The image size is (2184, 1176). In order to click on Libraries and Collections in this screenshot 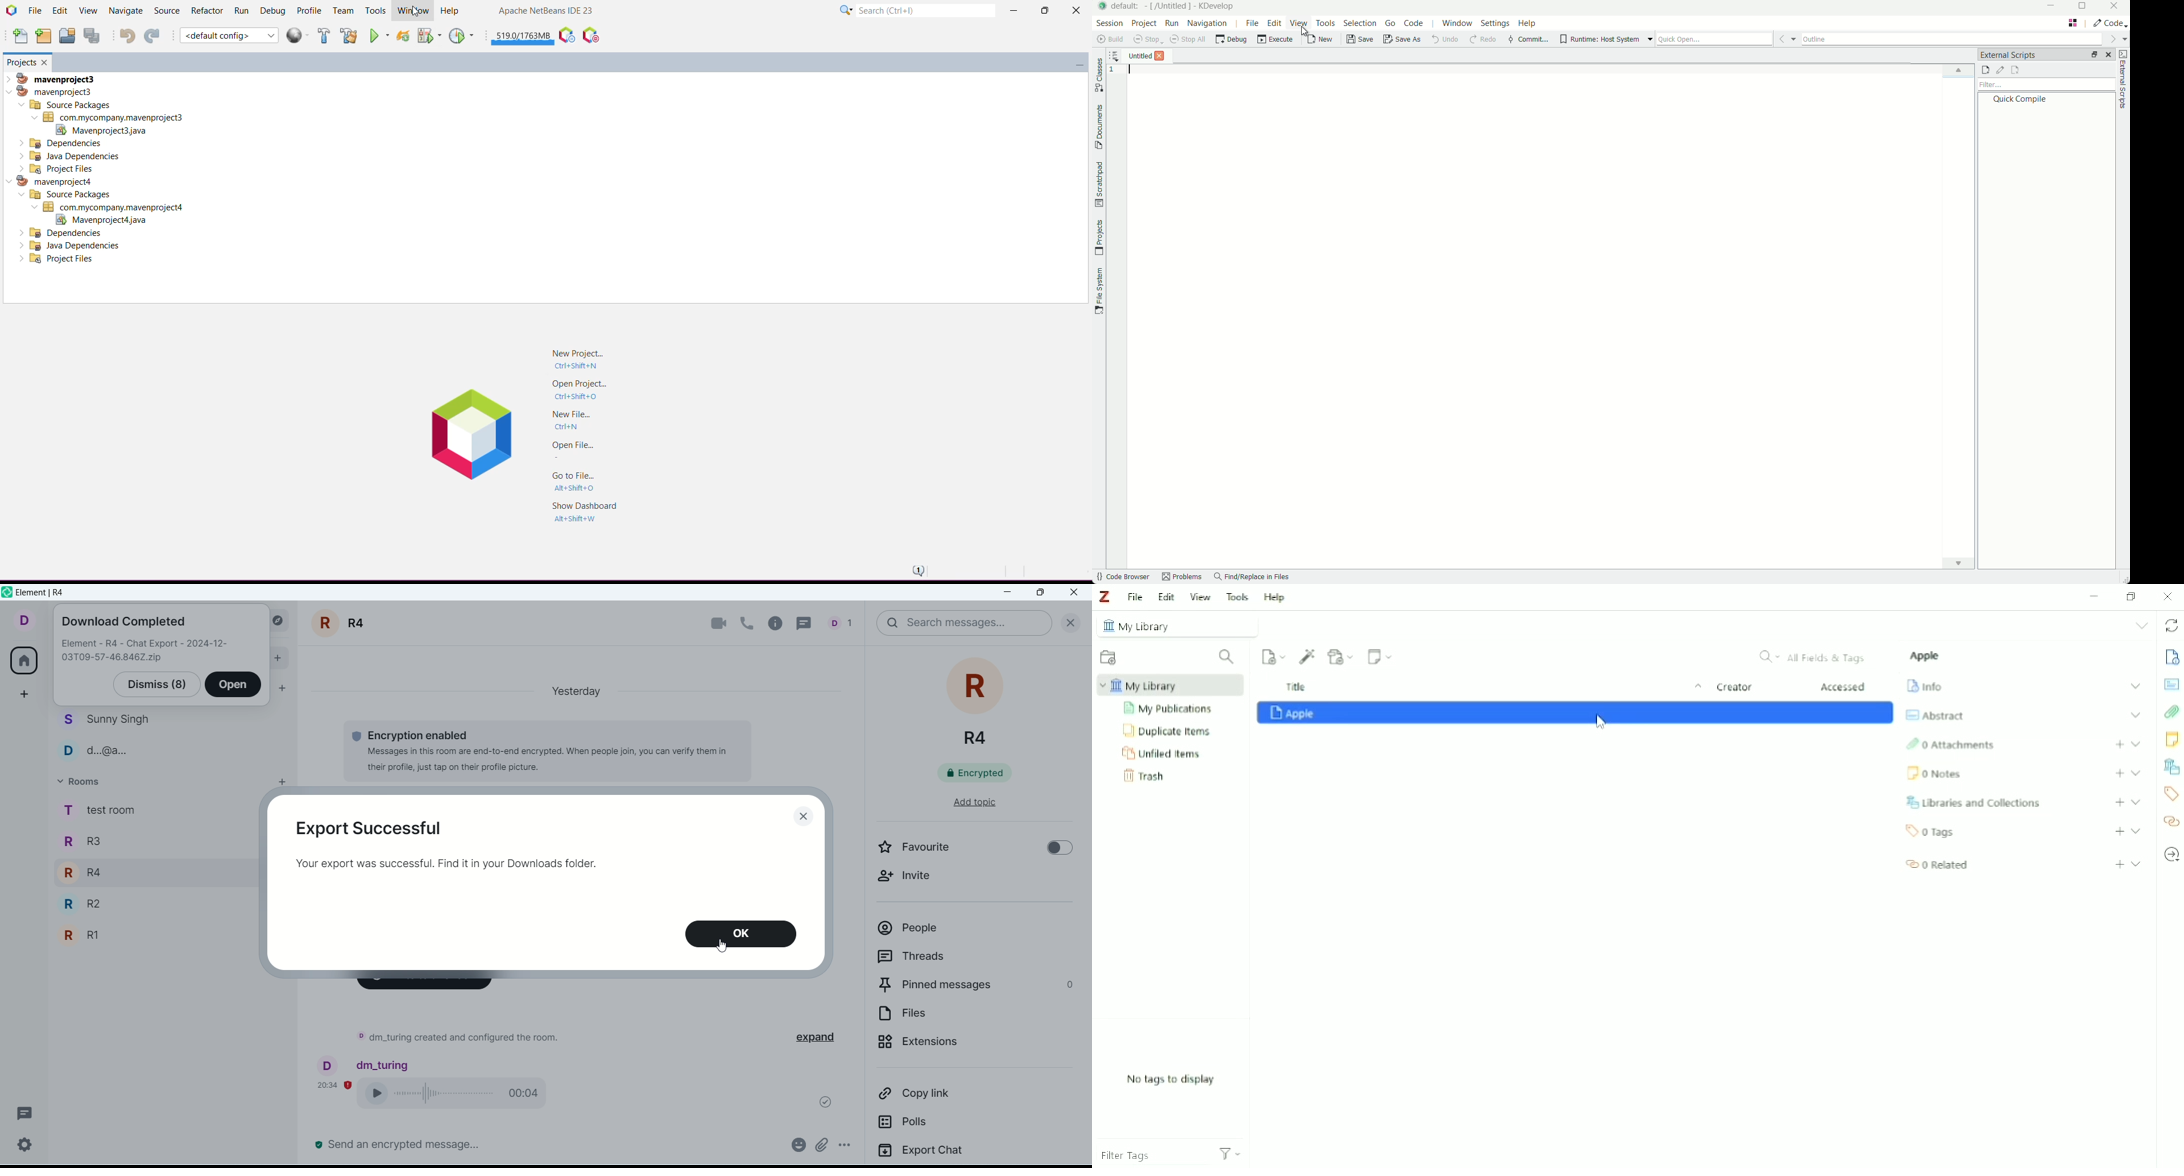, I will do `click(2171, 767)`.